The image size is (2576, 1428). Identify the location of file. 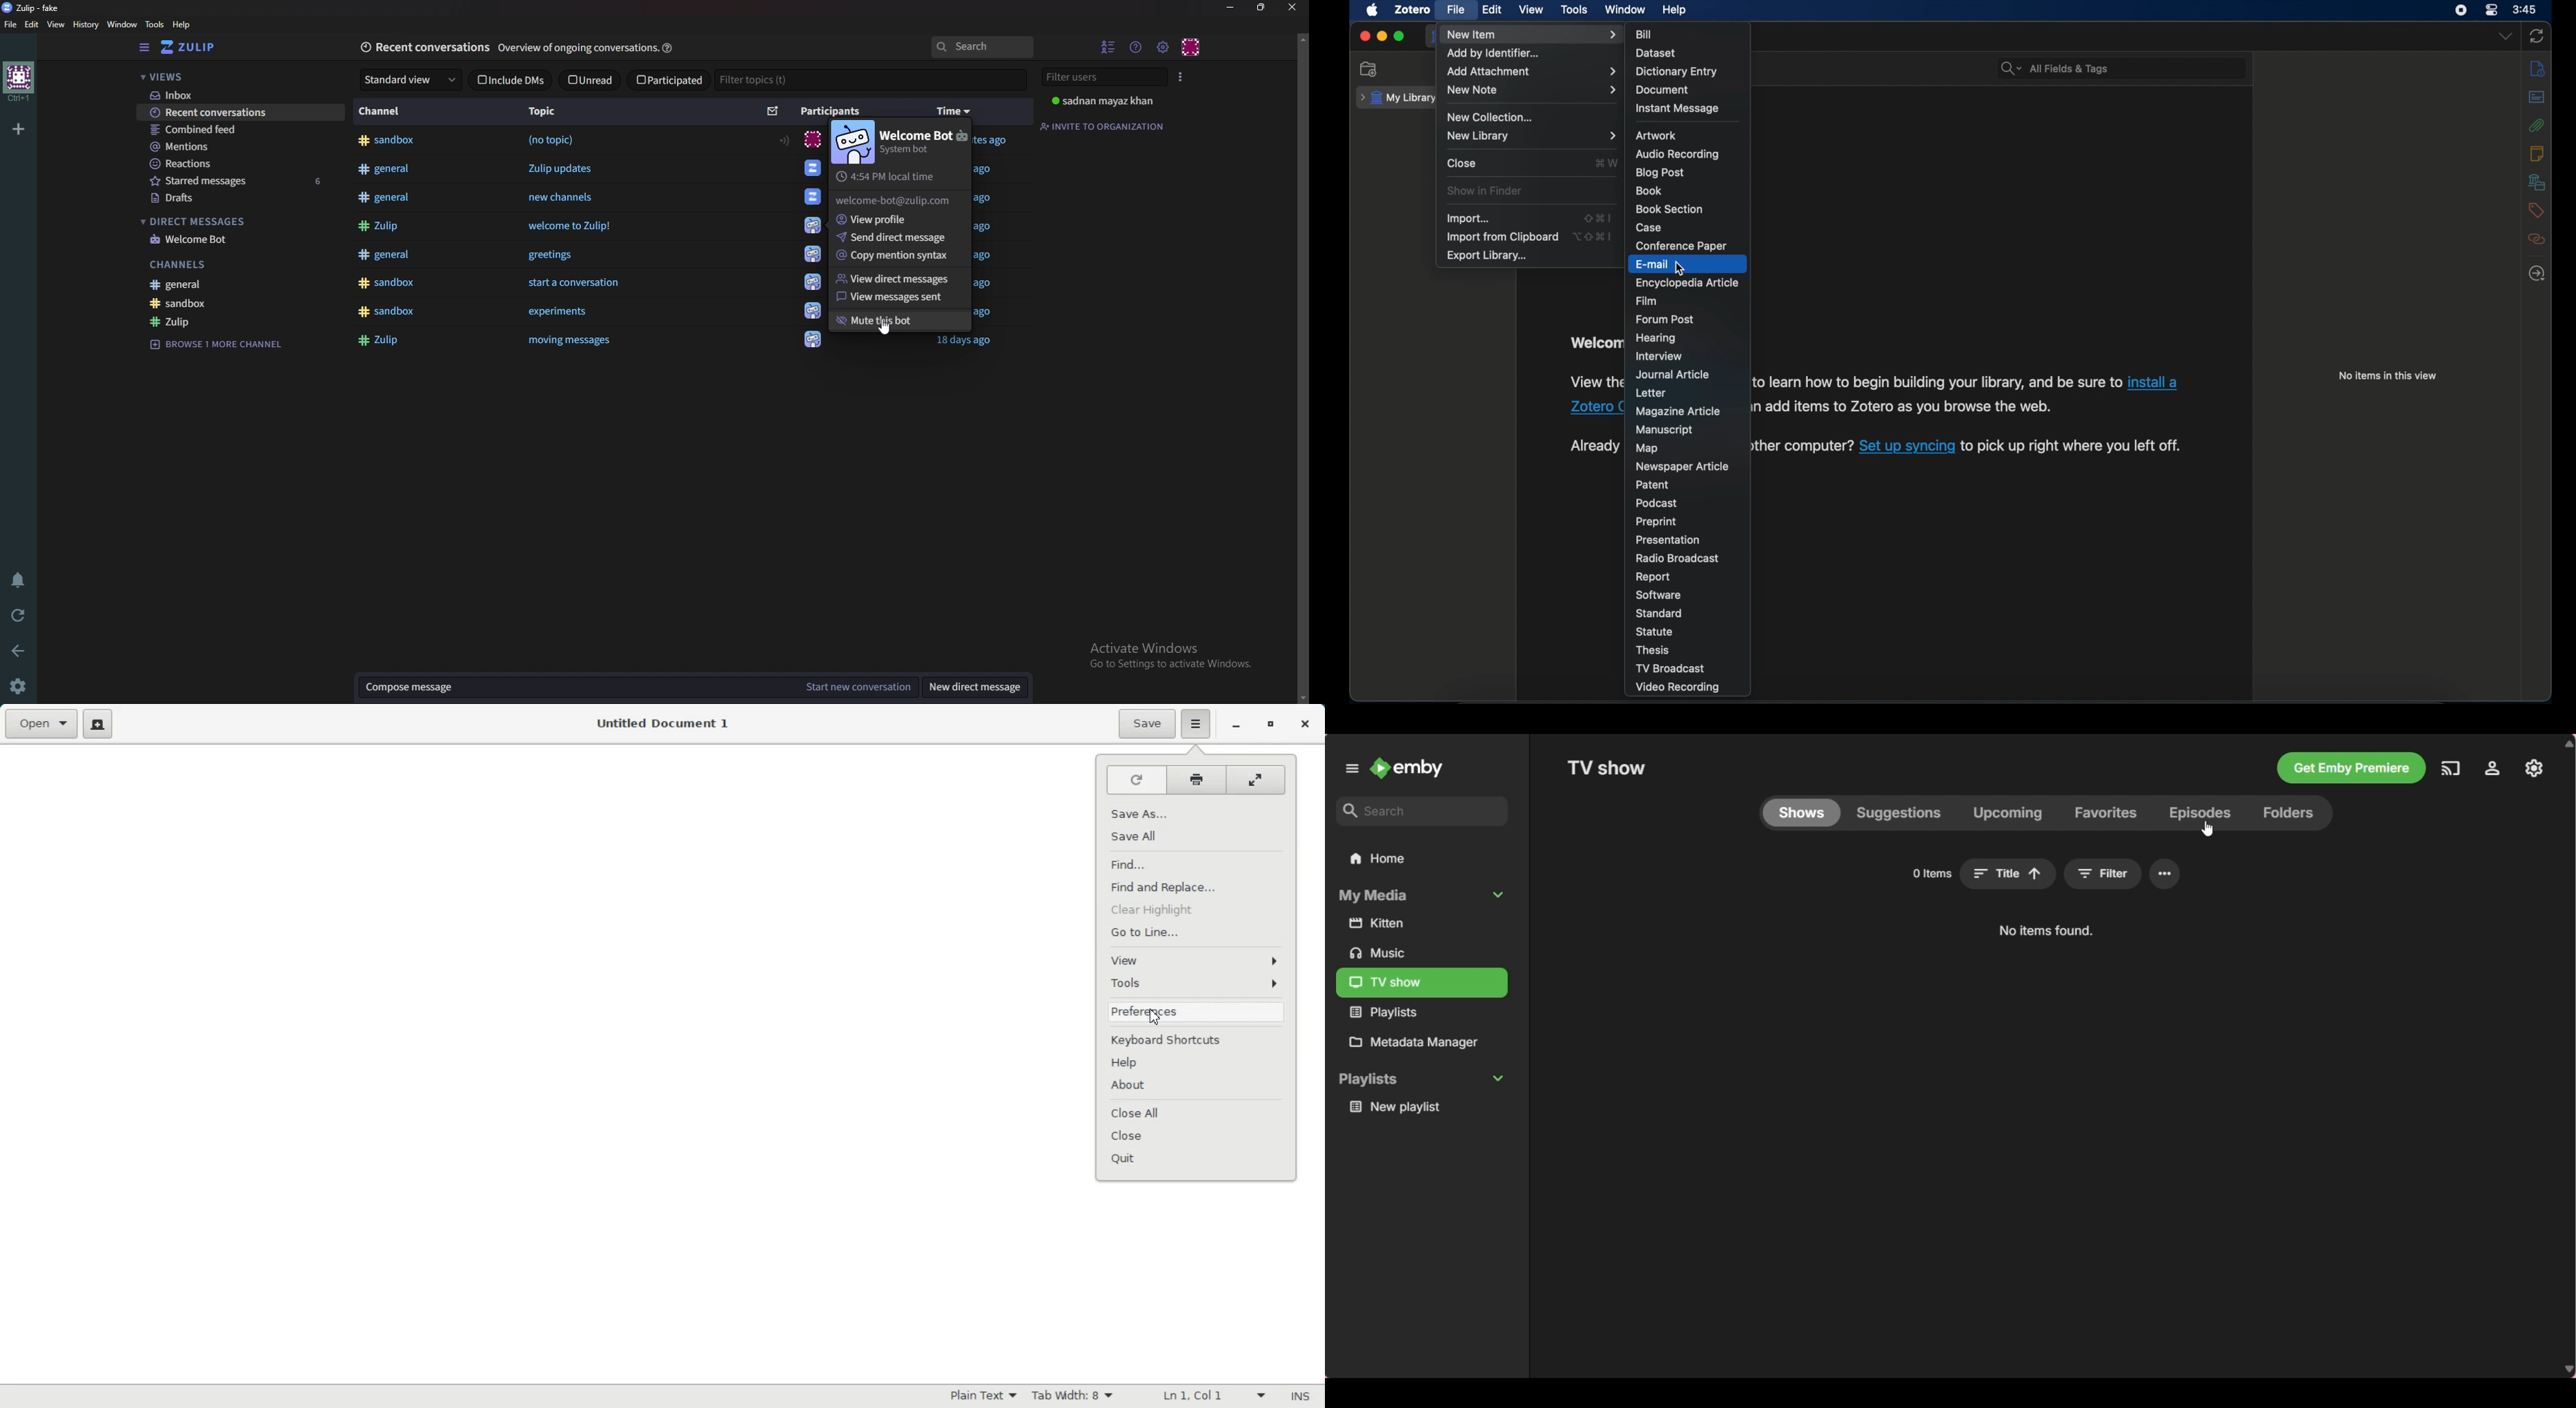
(11, 24).